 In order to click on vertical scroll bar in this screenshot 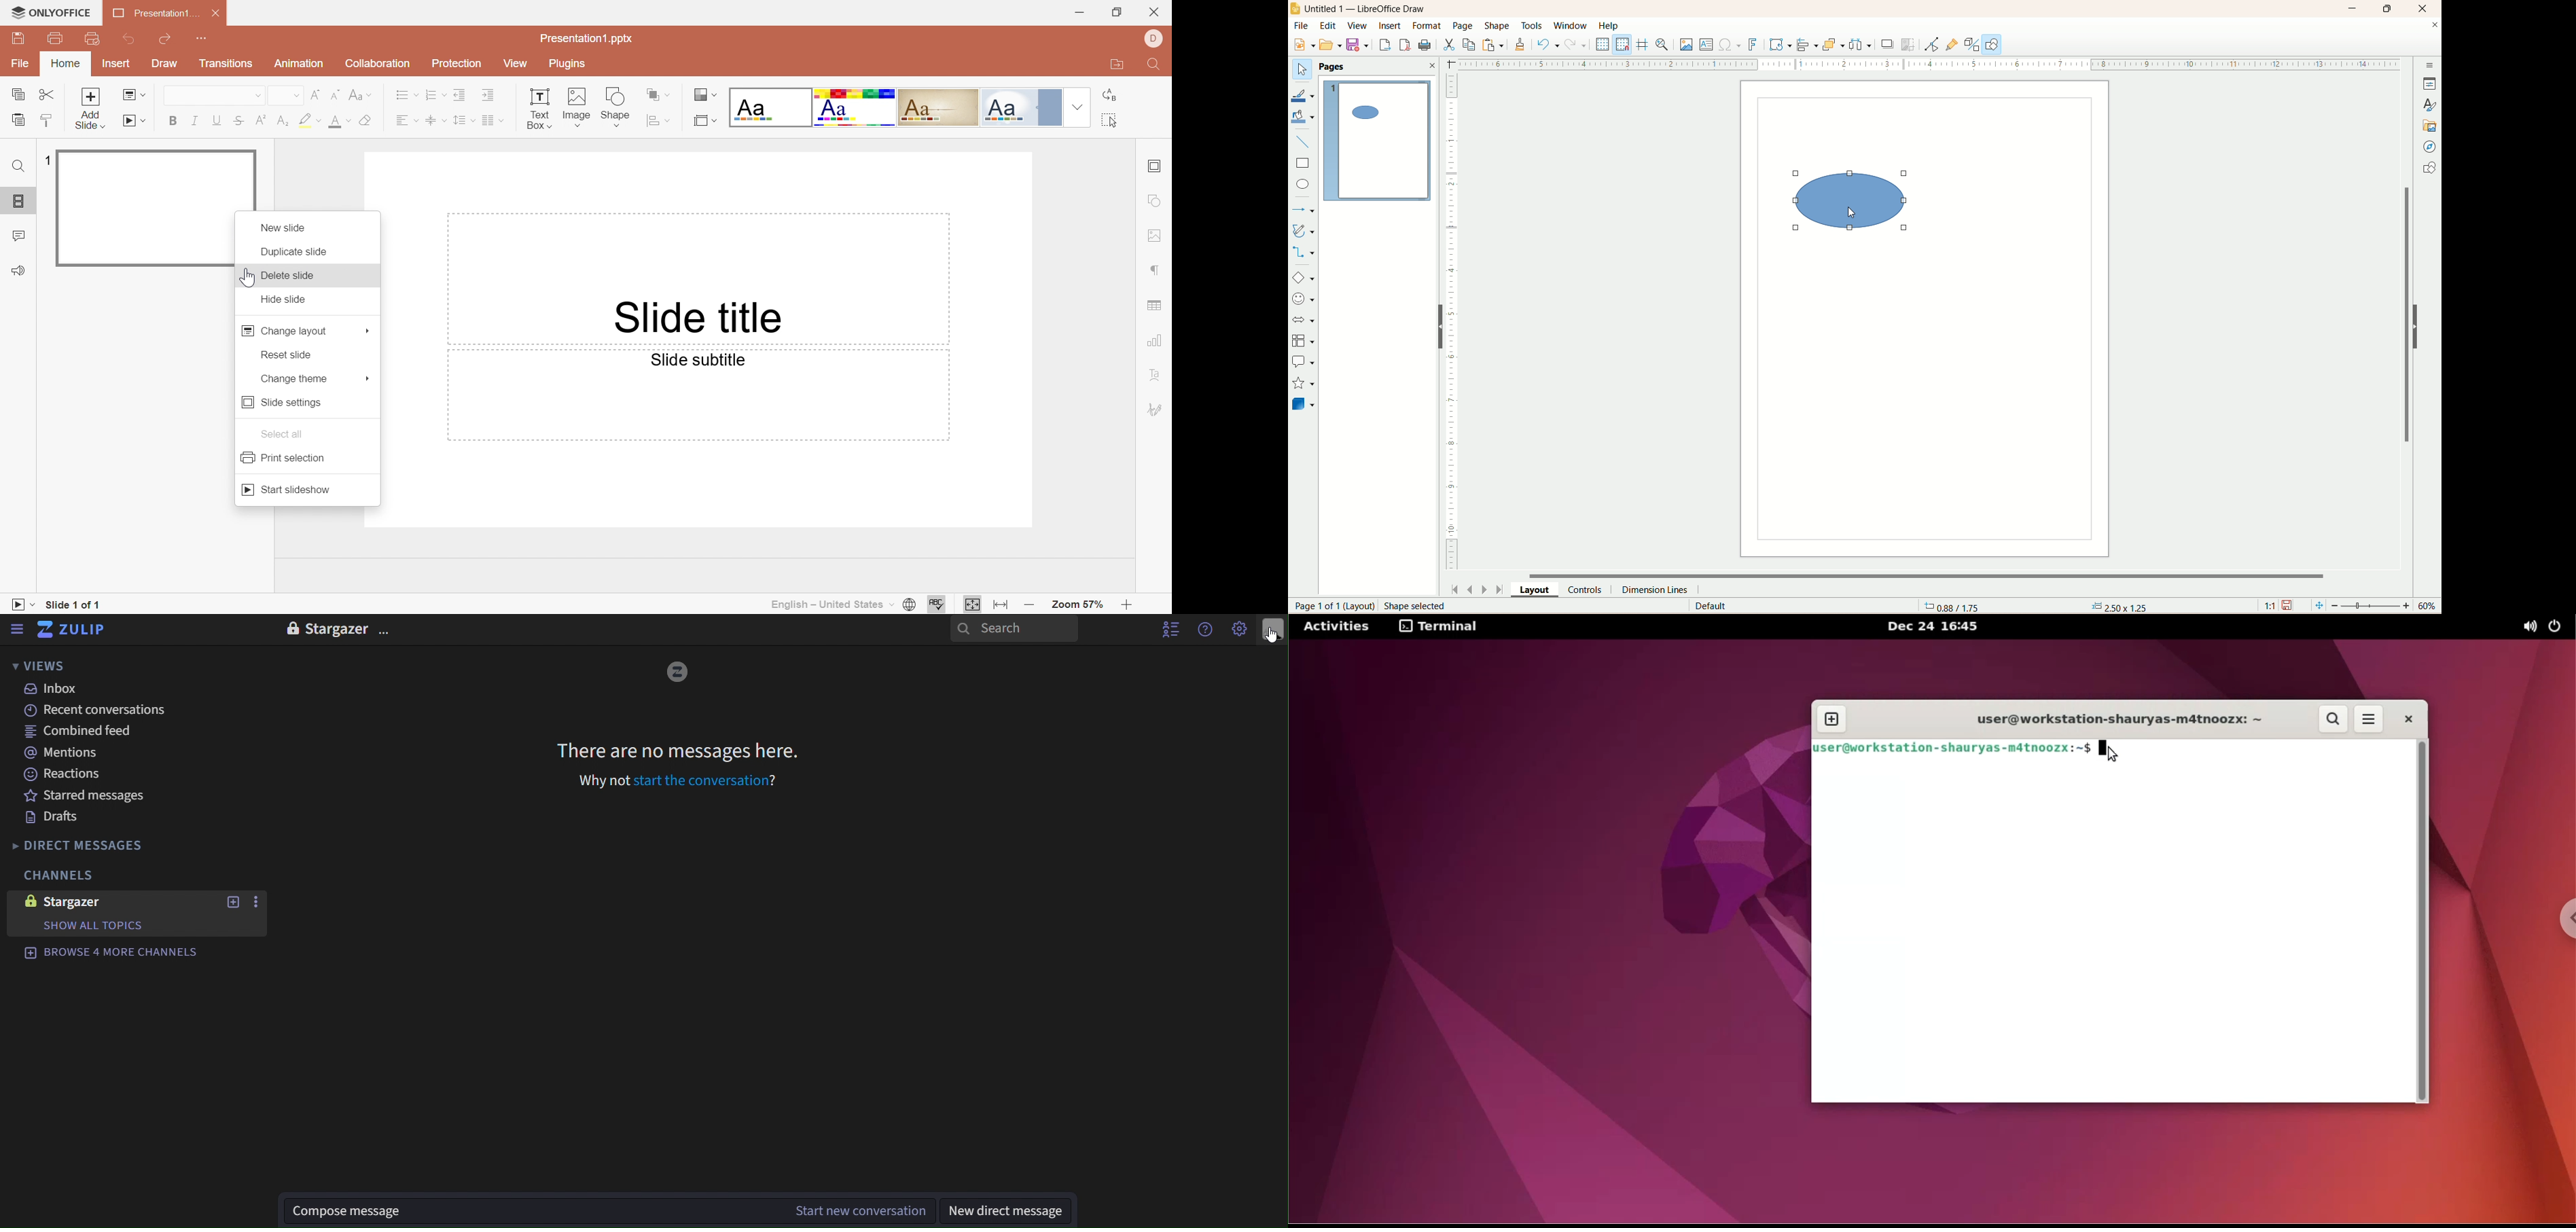, I will do `click(2403, 321)`.